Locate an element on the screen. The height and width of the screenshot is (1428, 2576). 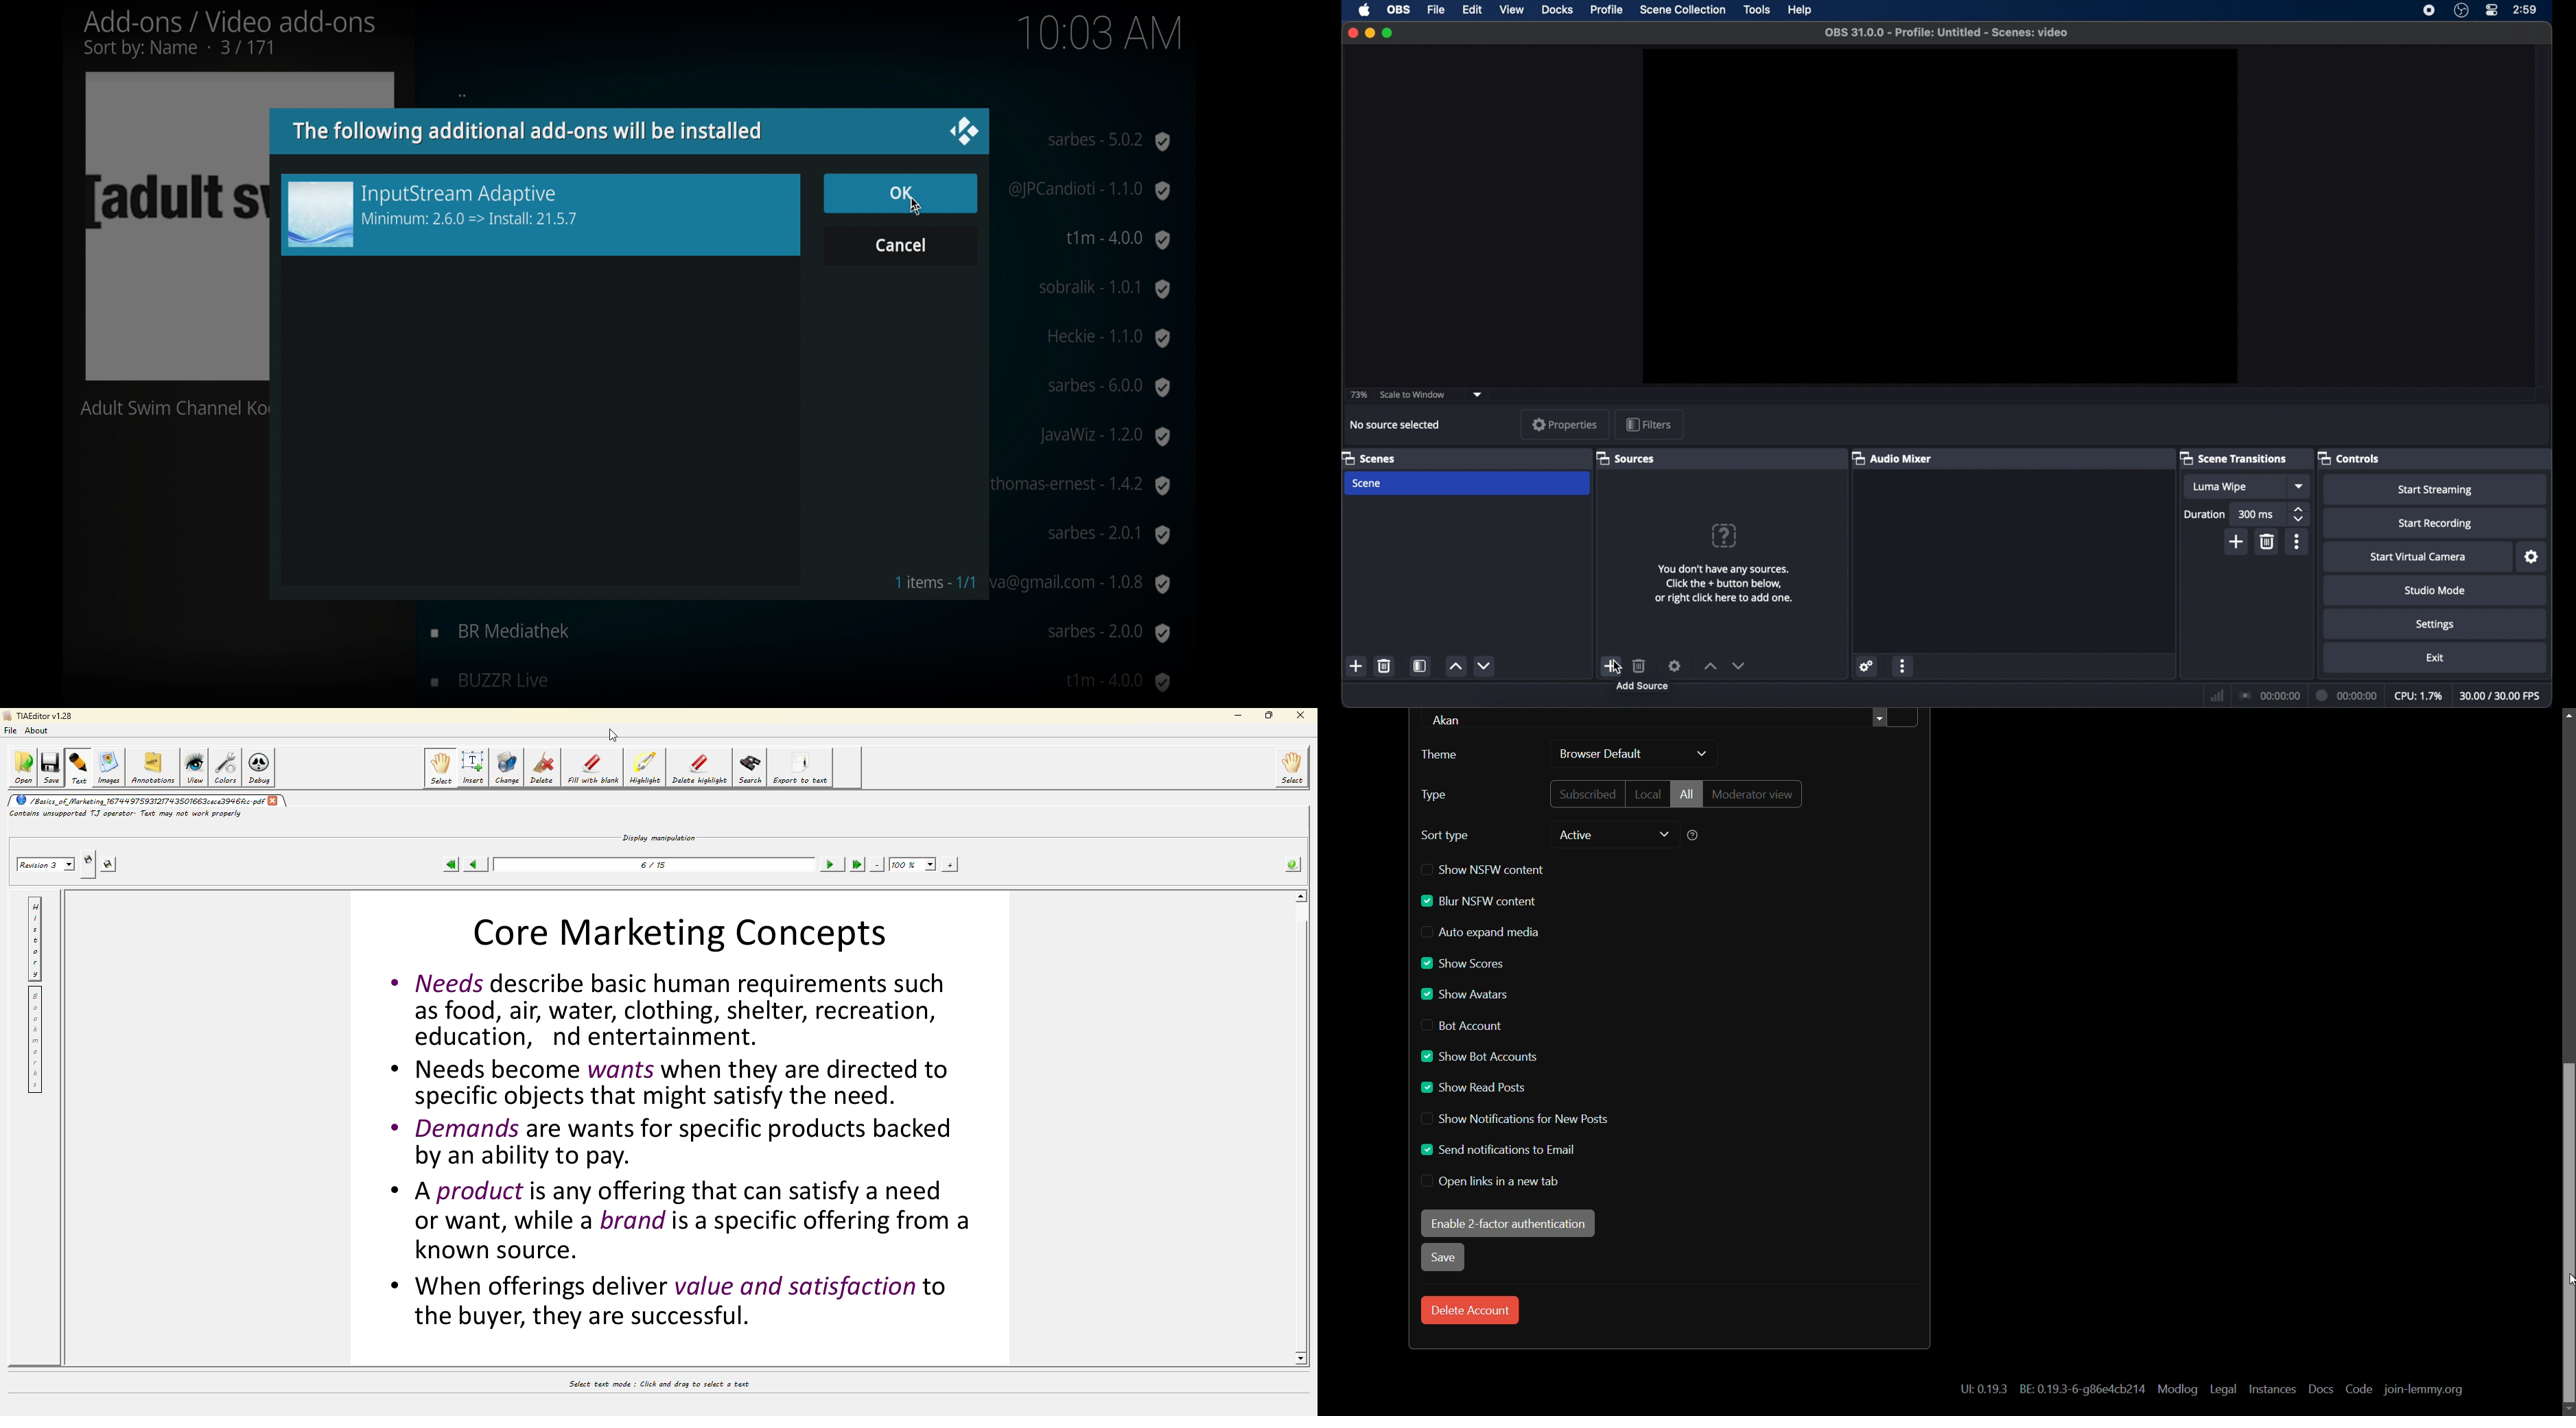
dropdown is located at coordinates (1478, 395).